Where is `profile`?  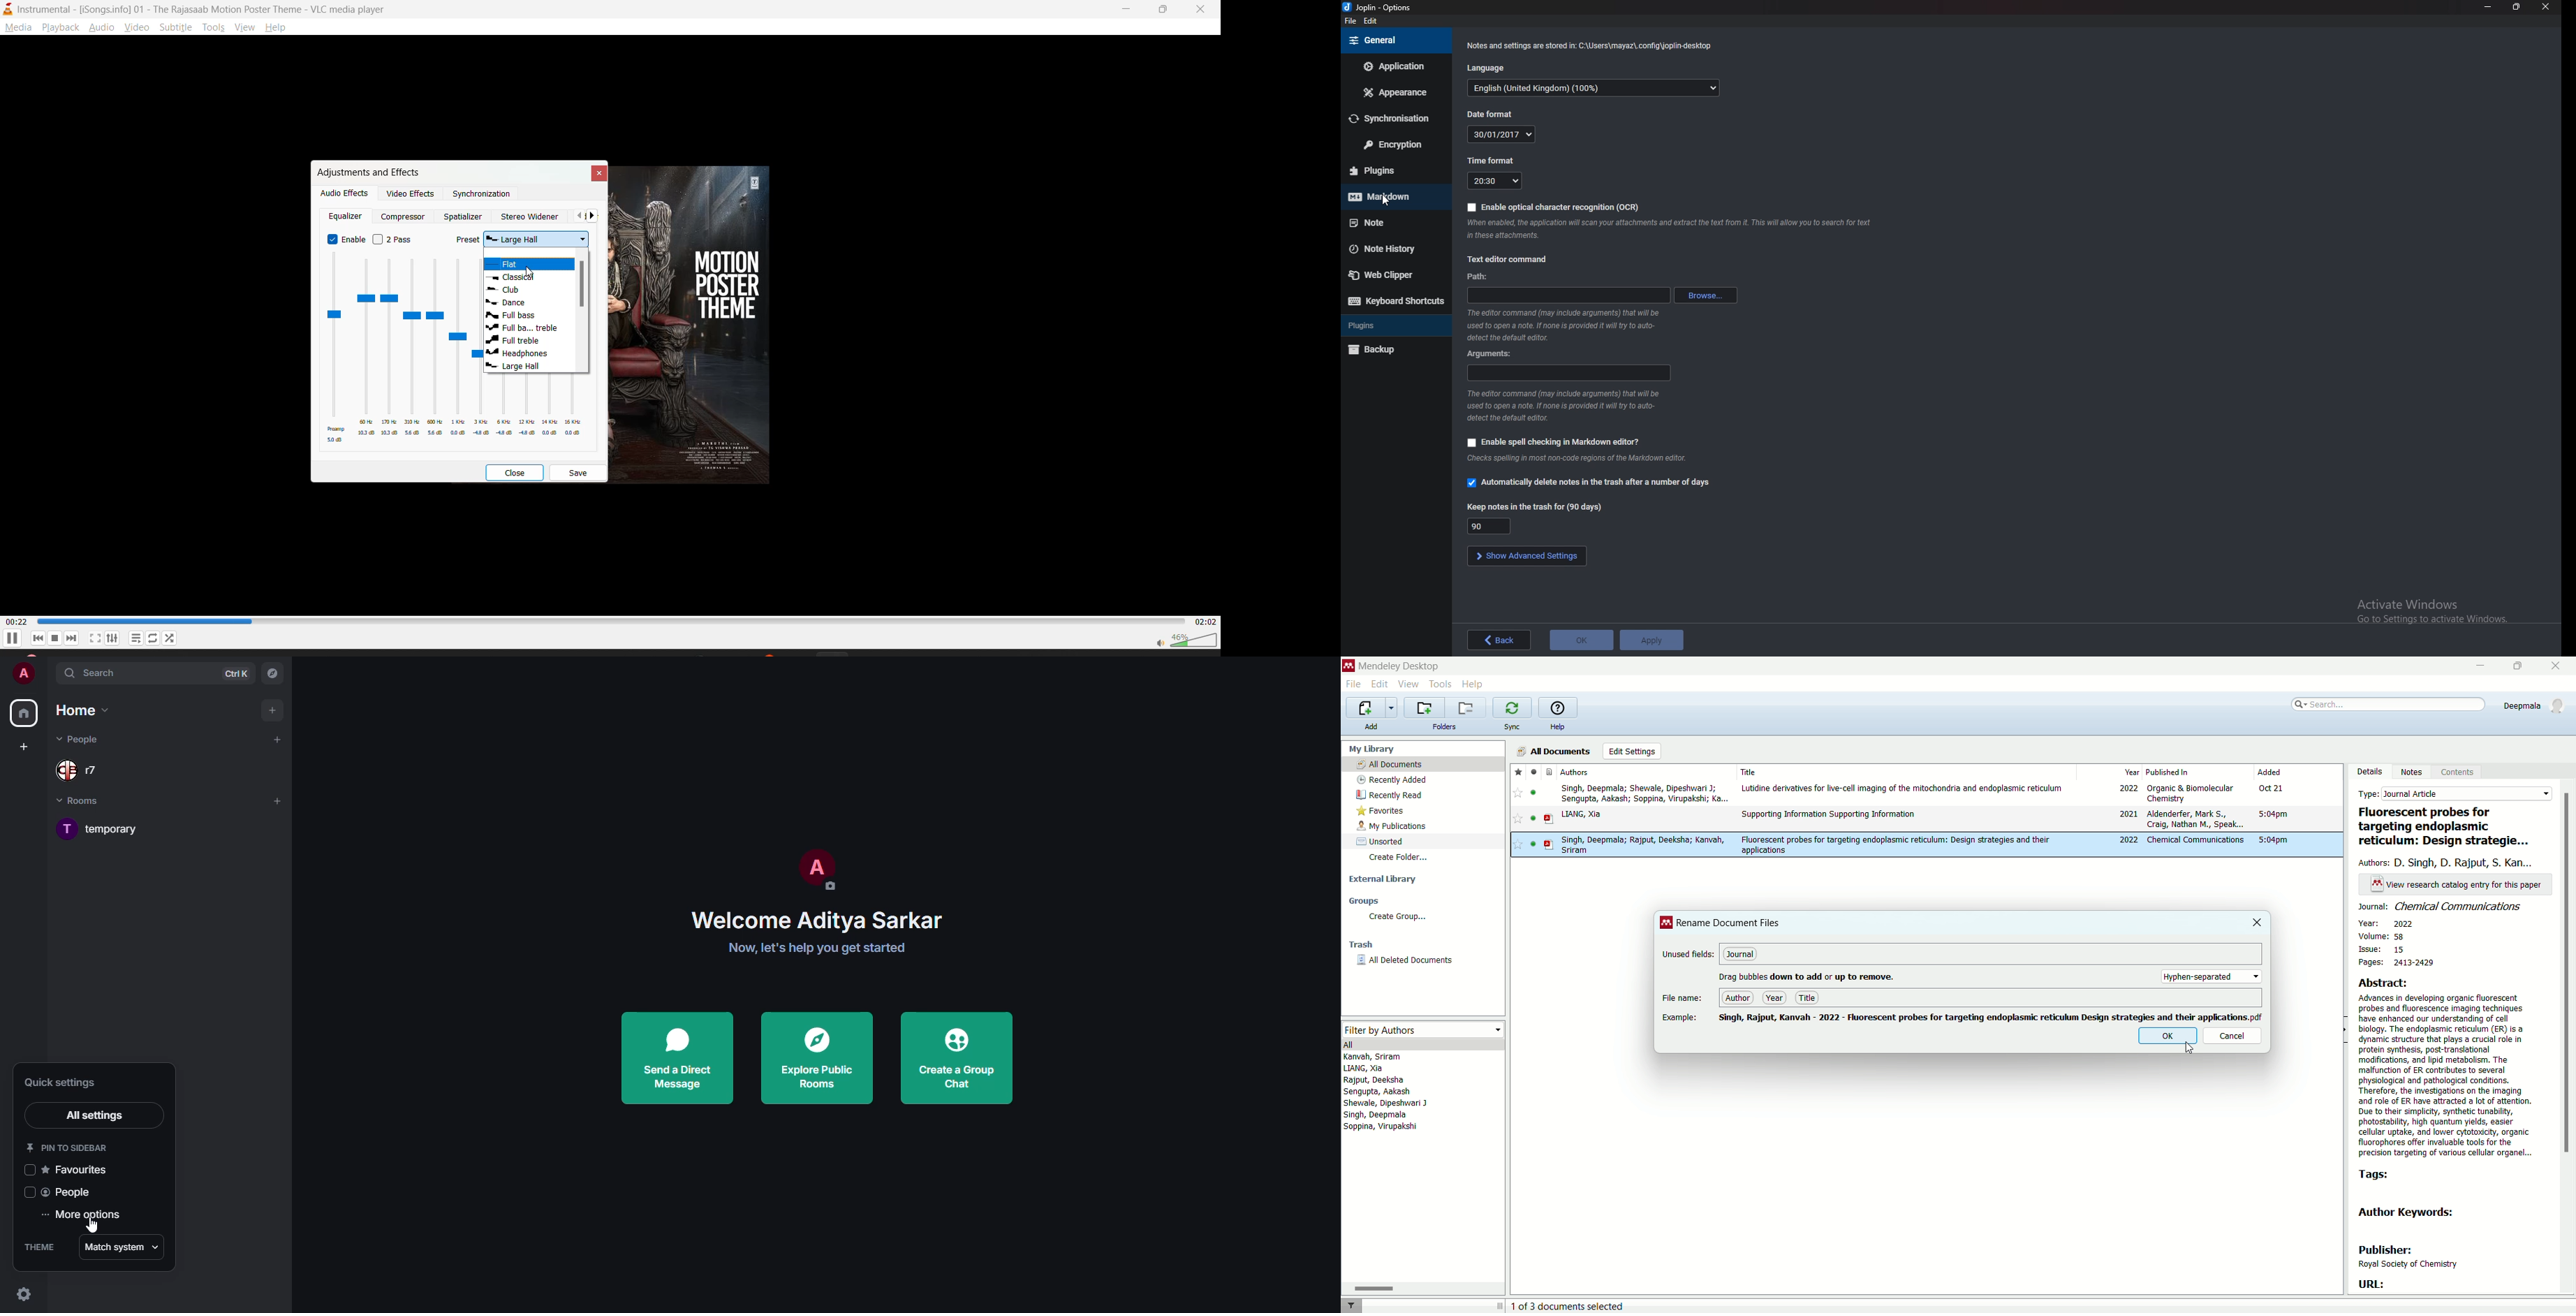
profile is located at coordinates (21, 673).